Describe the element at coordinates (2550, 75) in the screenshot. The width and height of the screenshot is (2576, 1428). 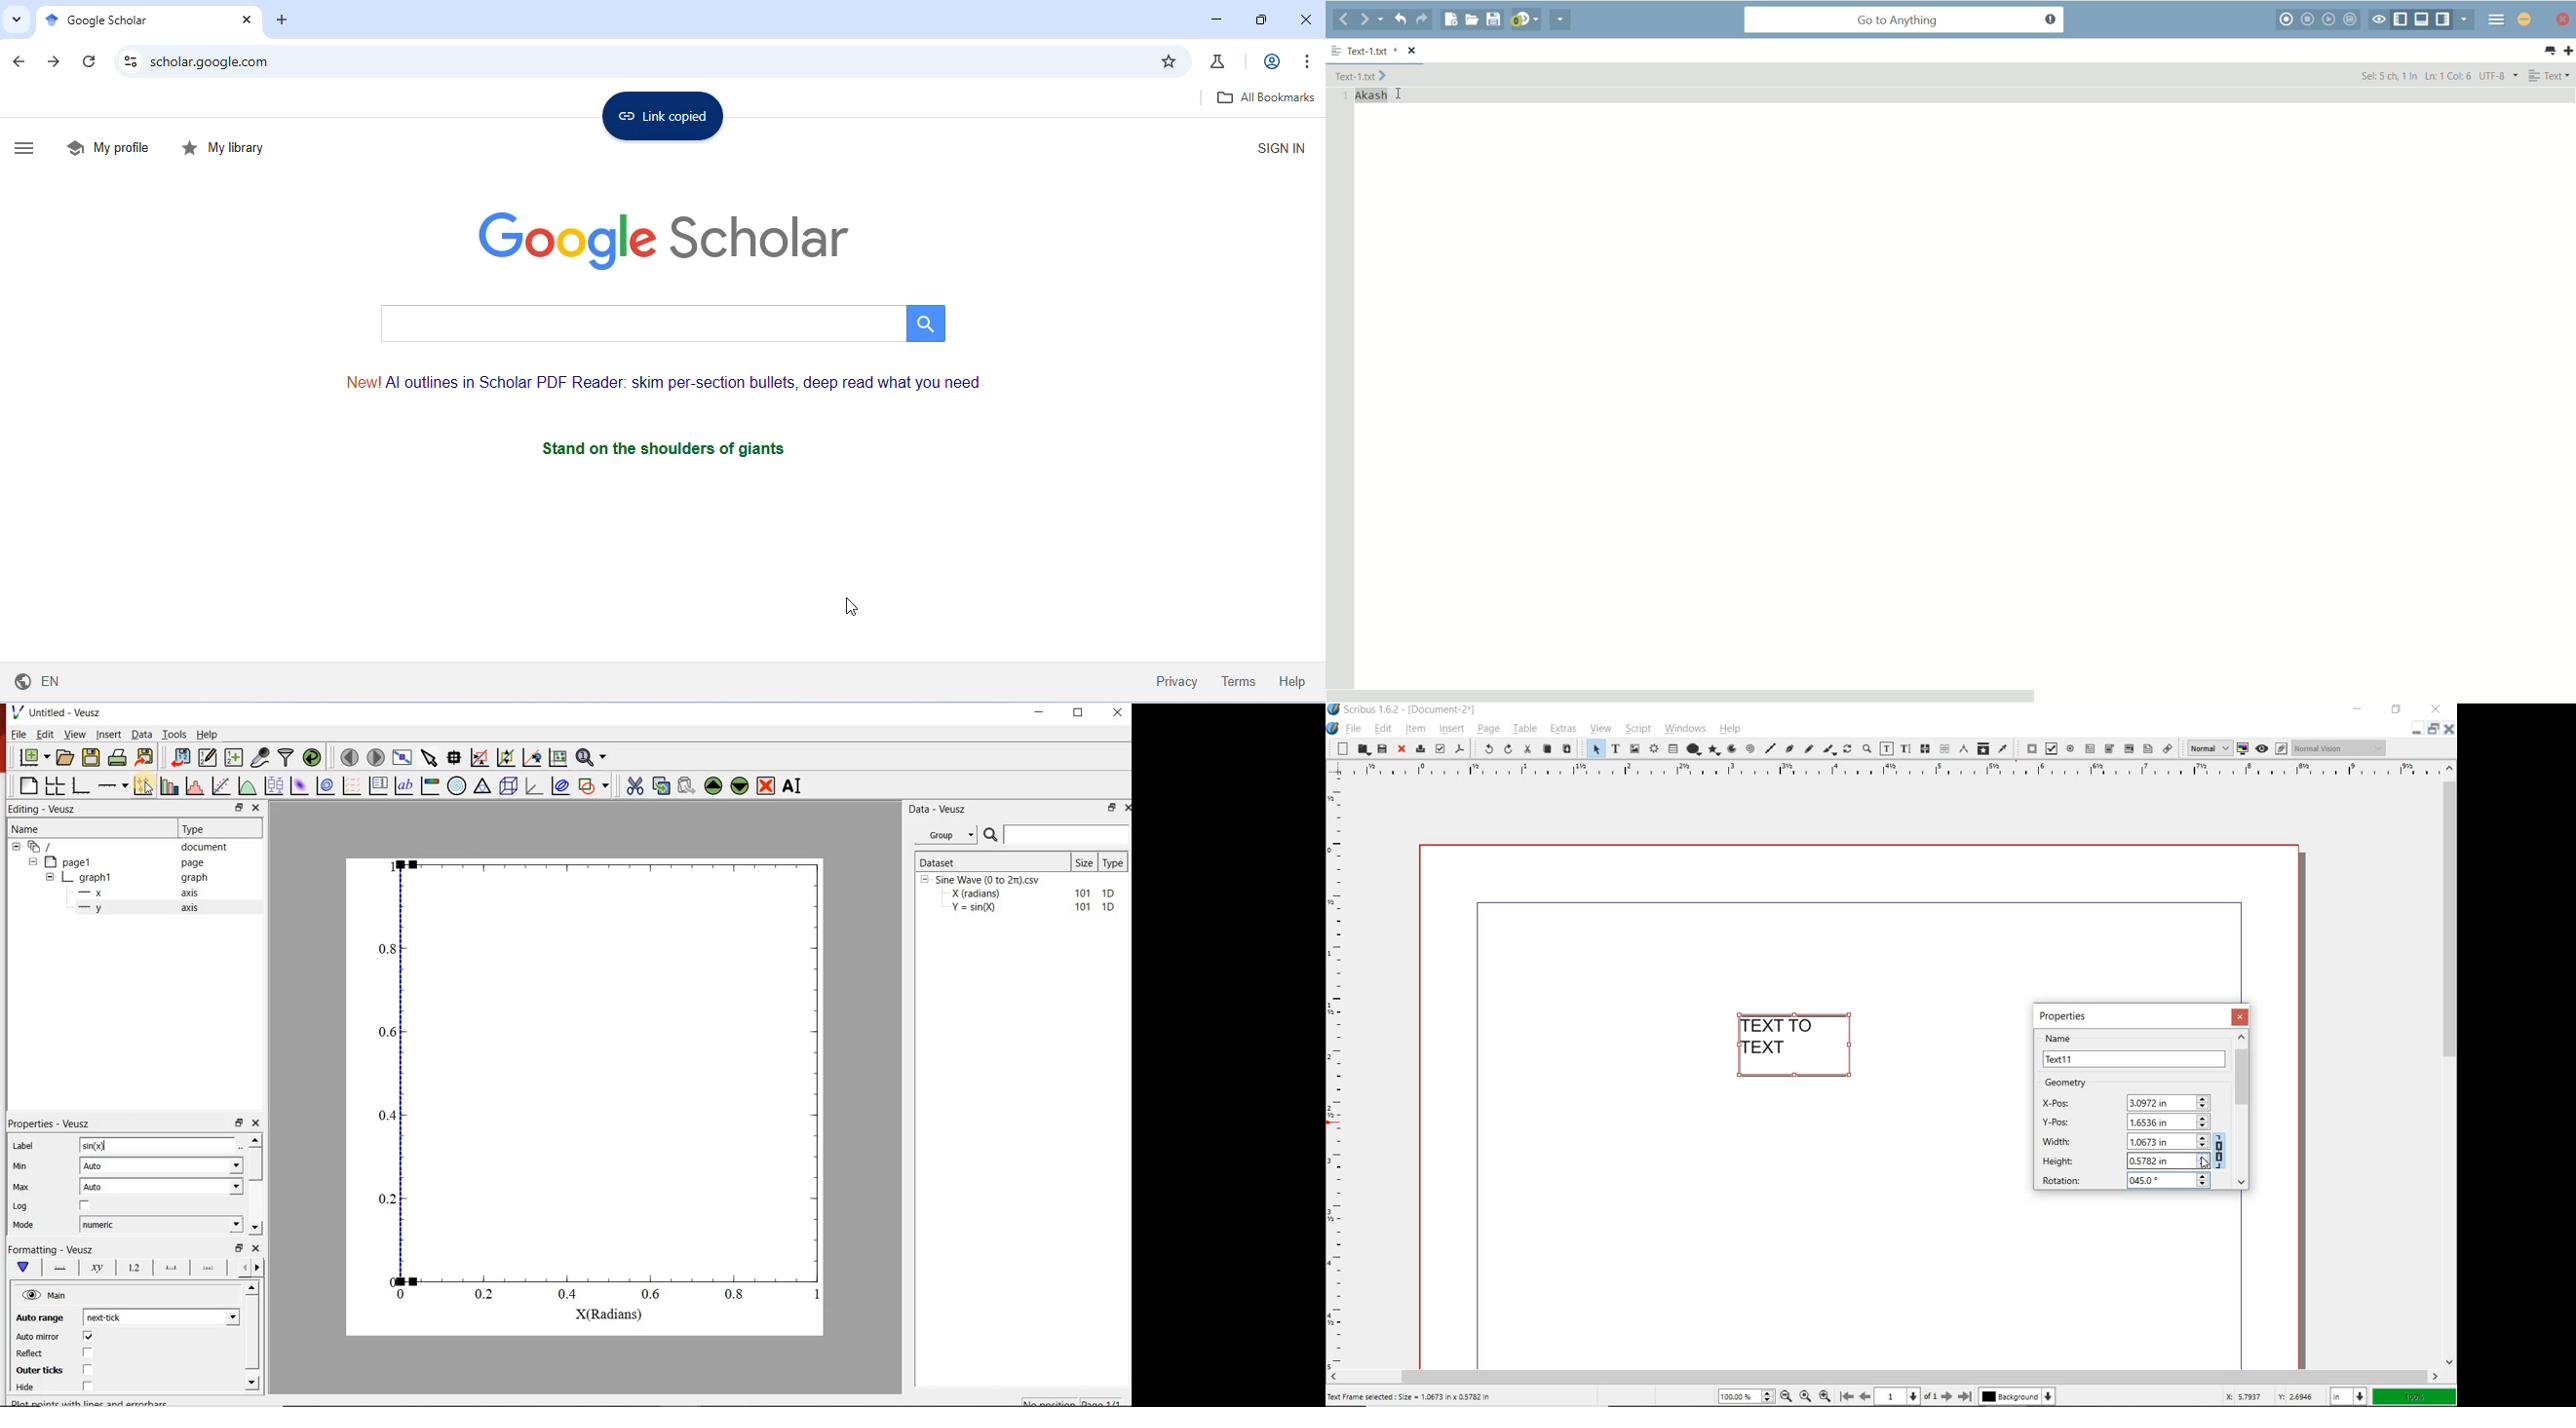
I see `file type` at that location.